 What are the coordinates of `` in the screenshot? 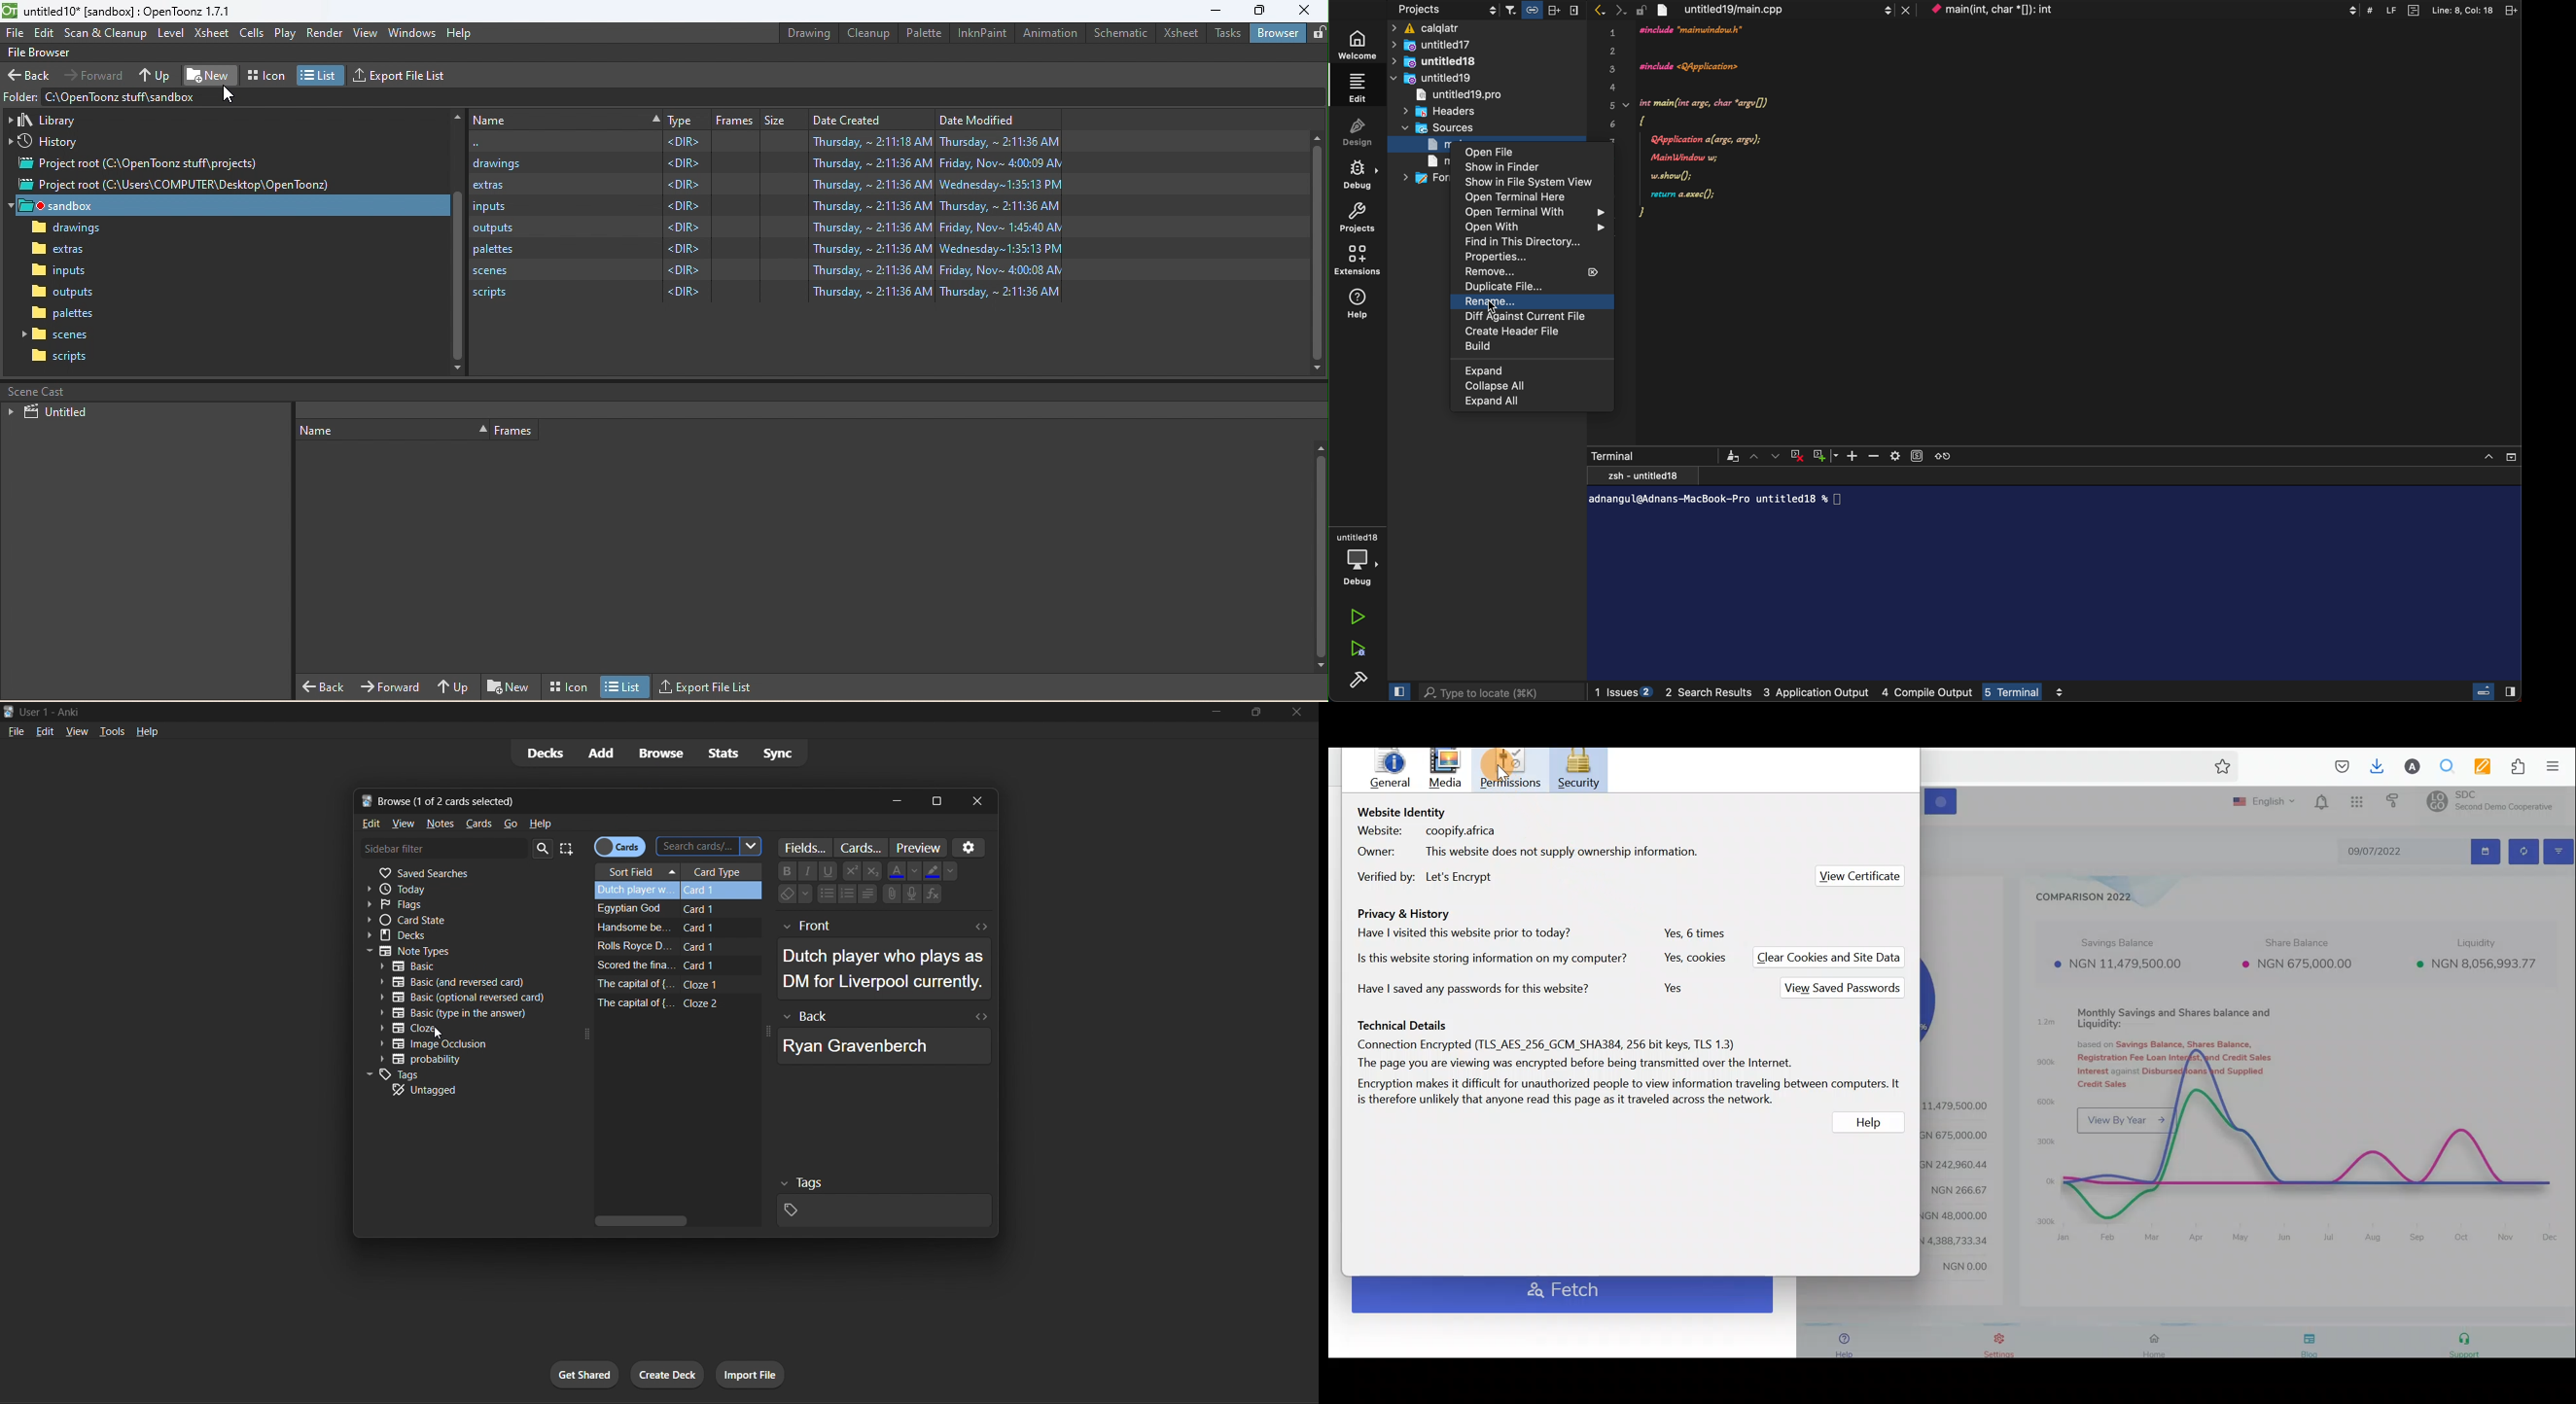 It's located at (1544, 10).